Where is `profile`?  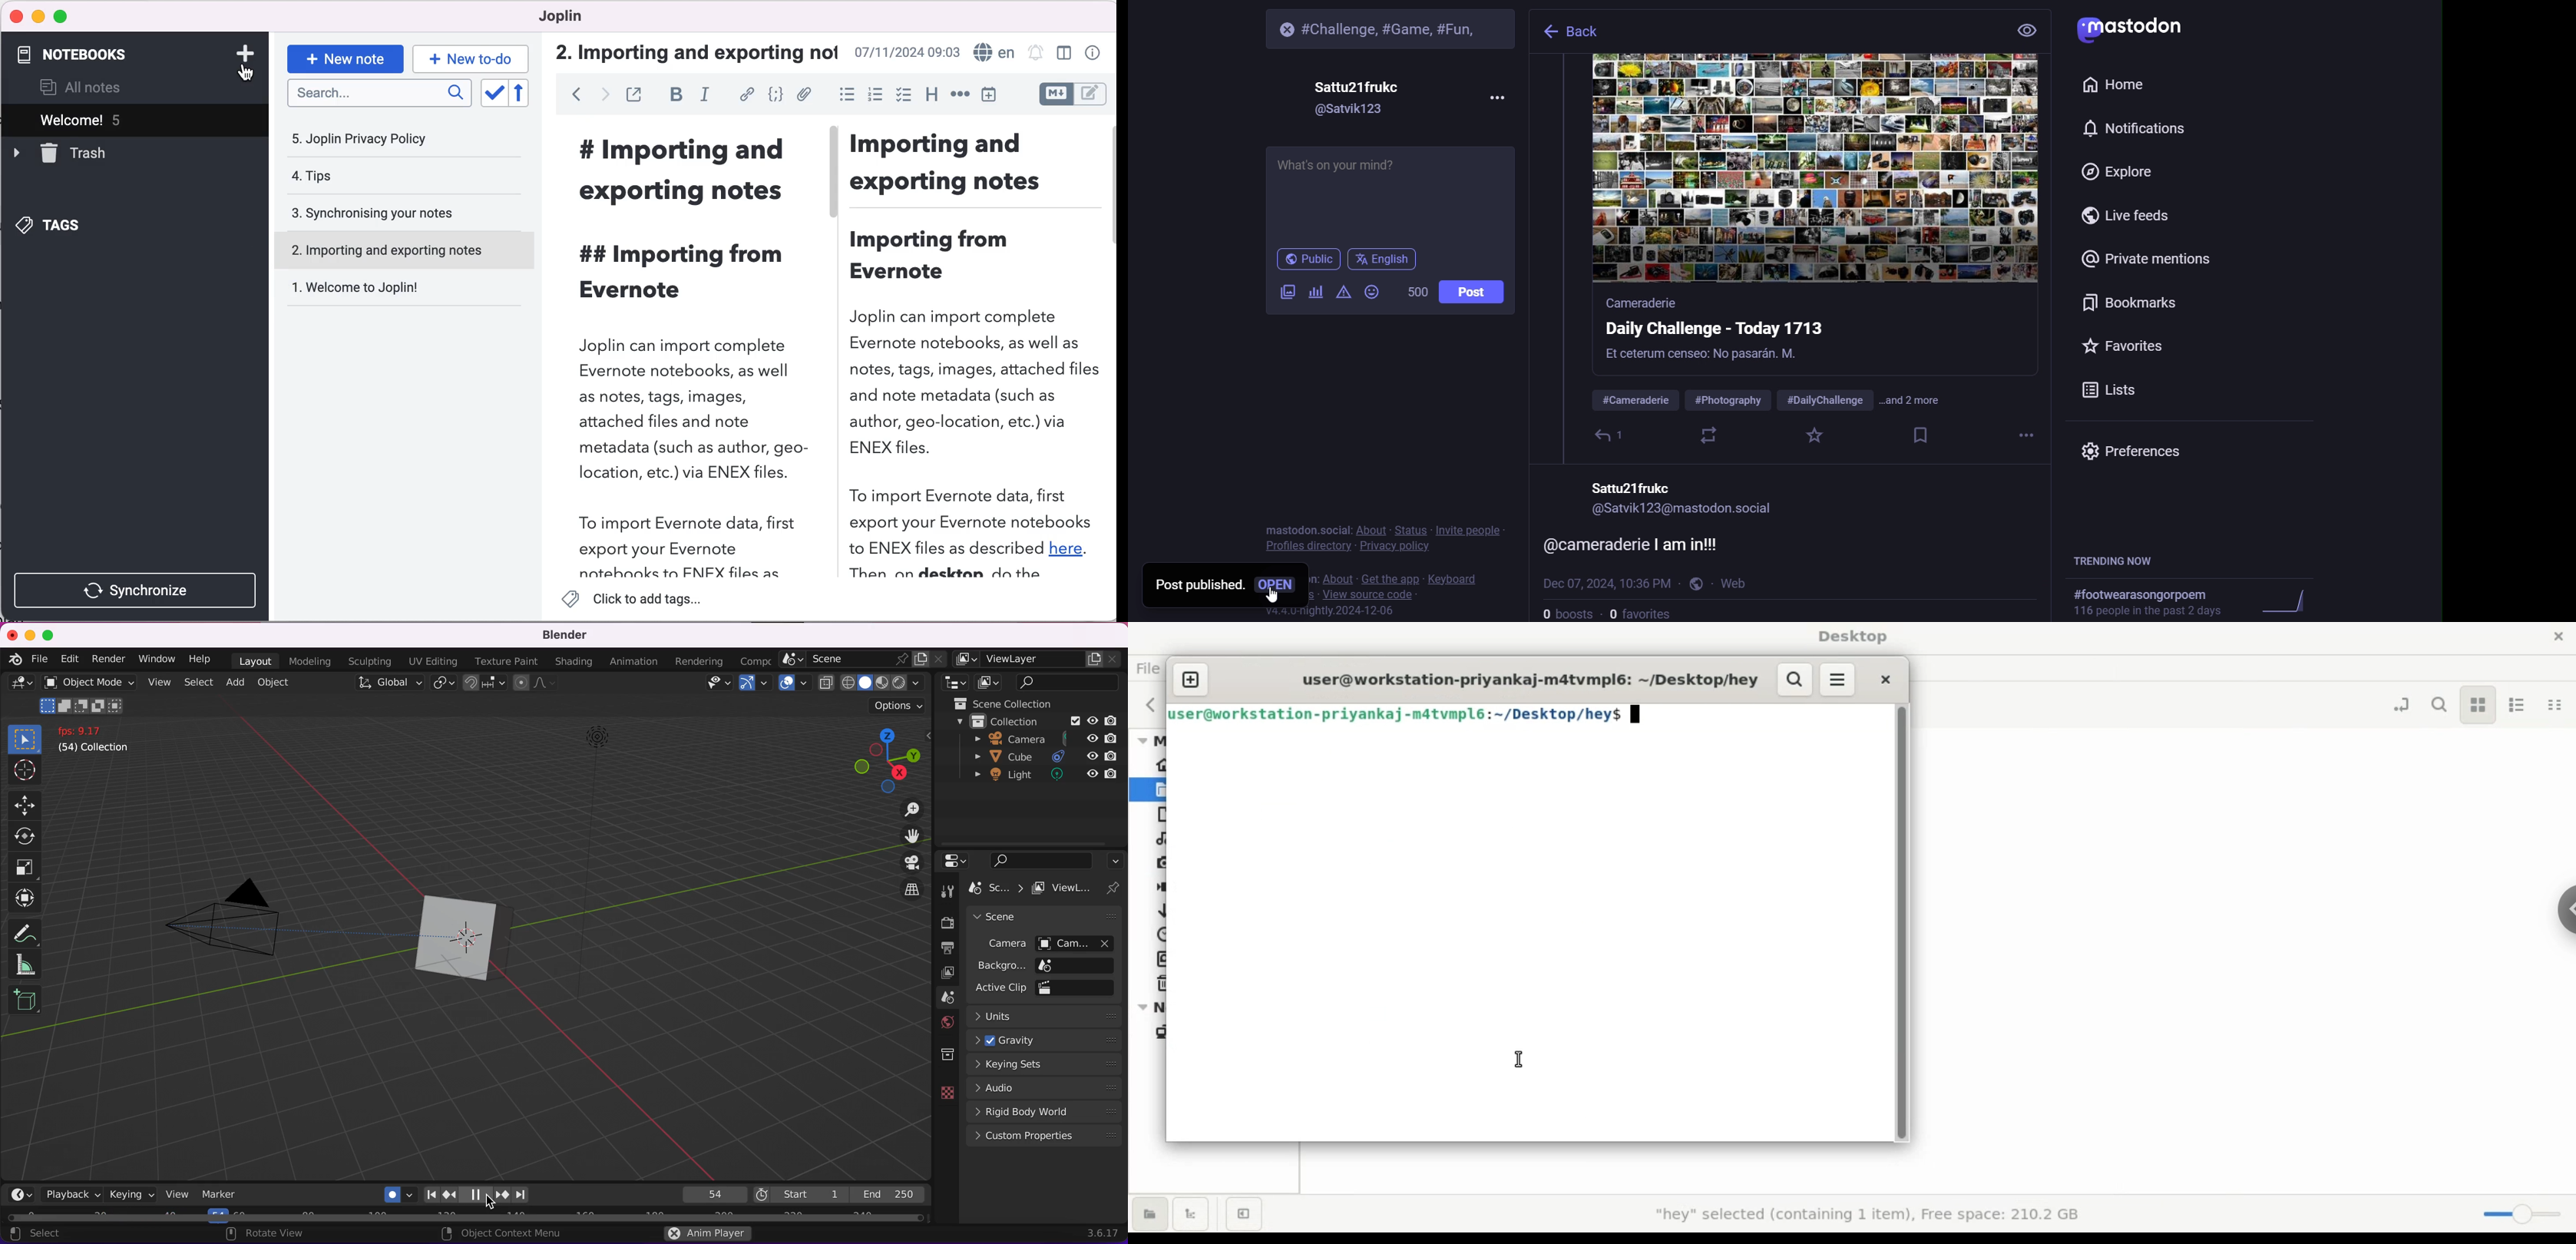 profile is located at coordinates (1308, 546).